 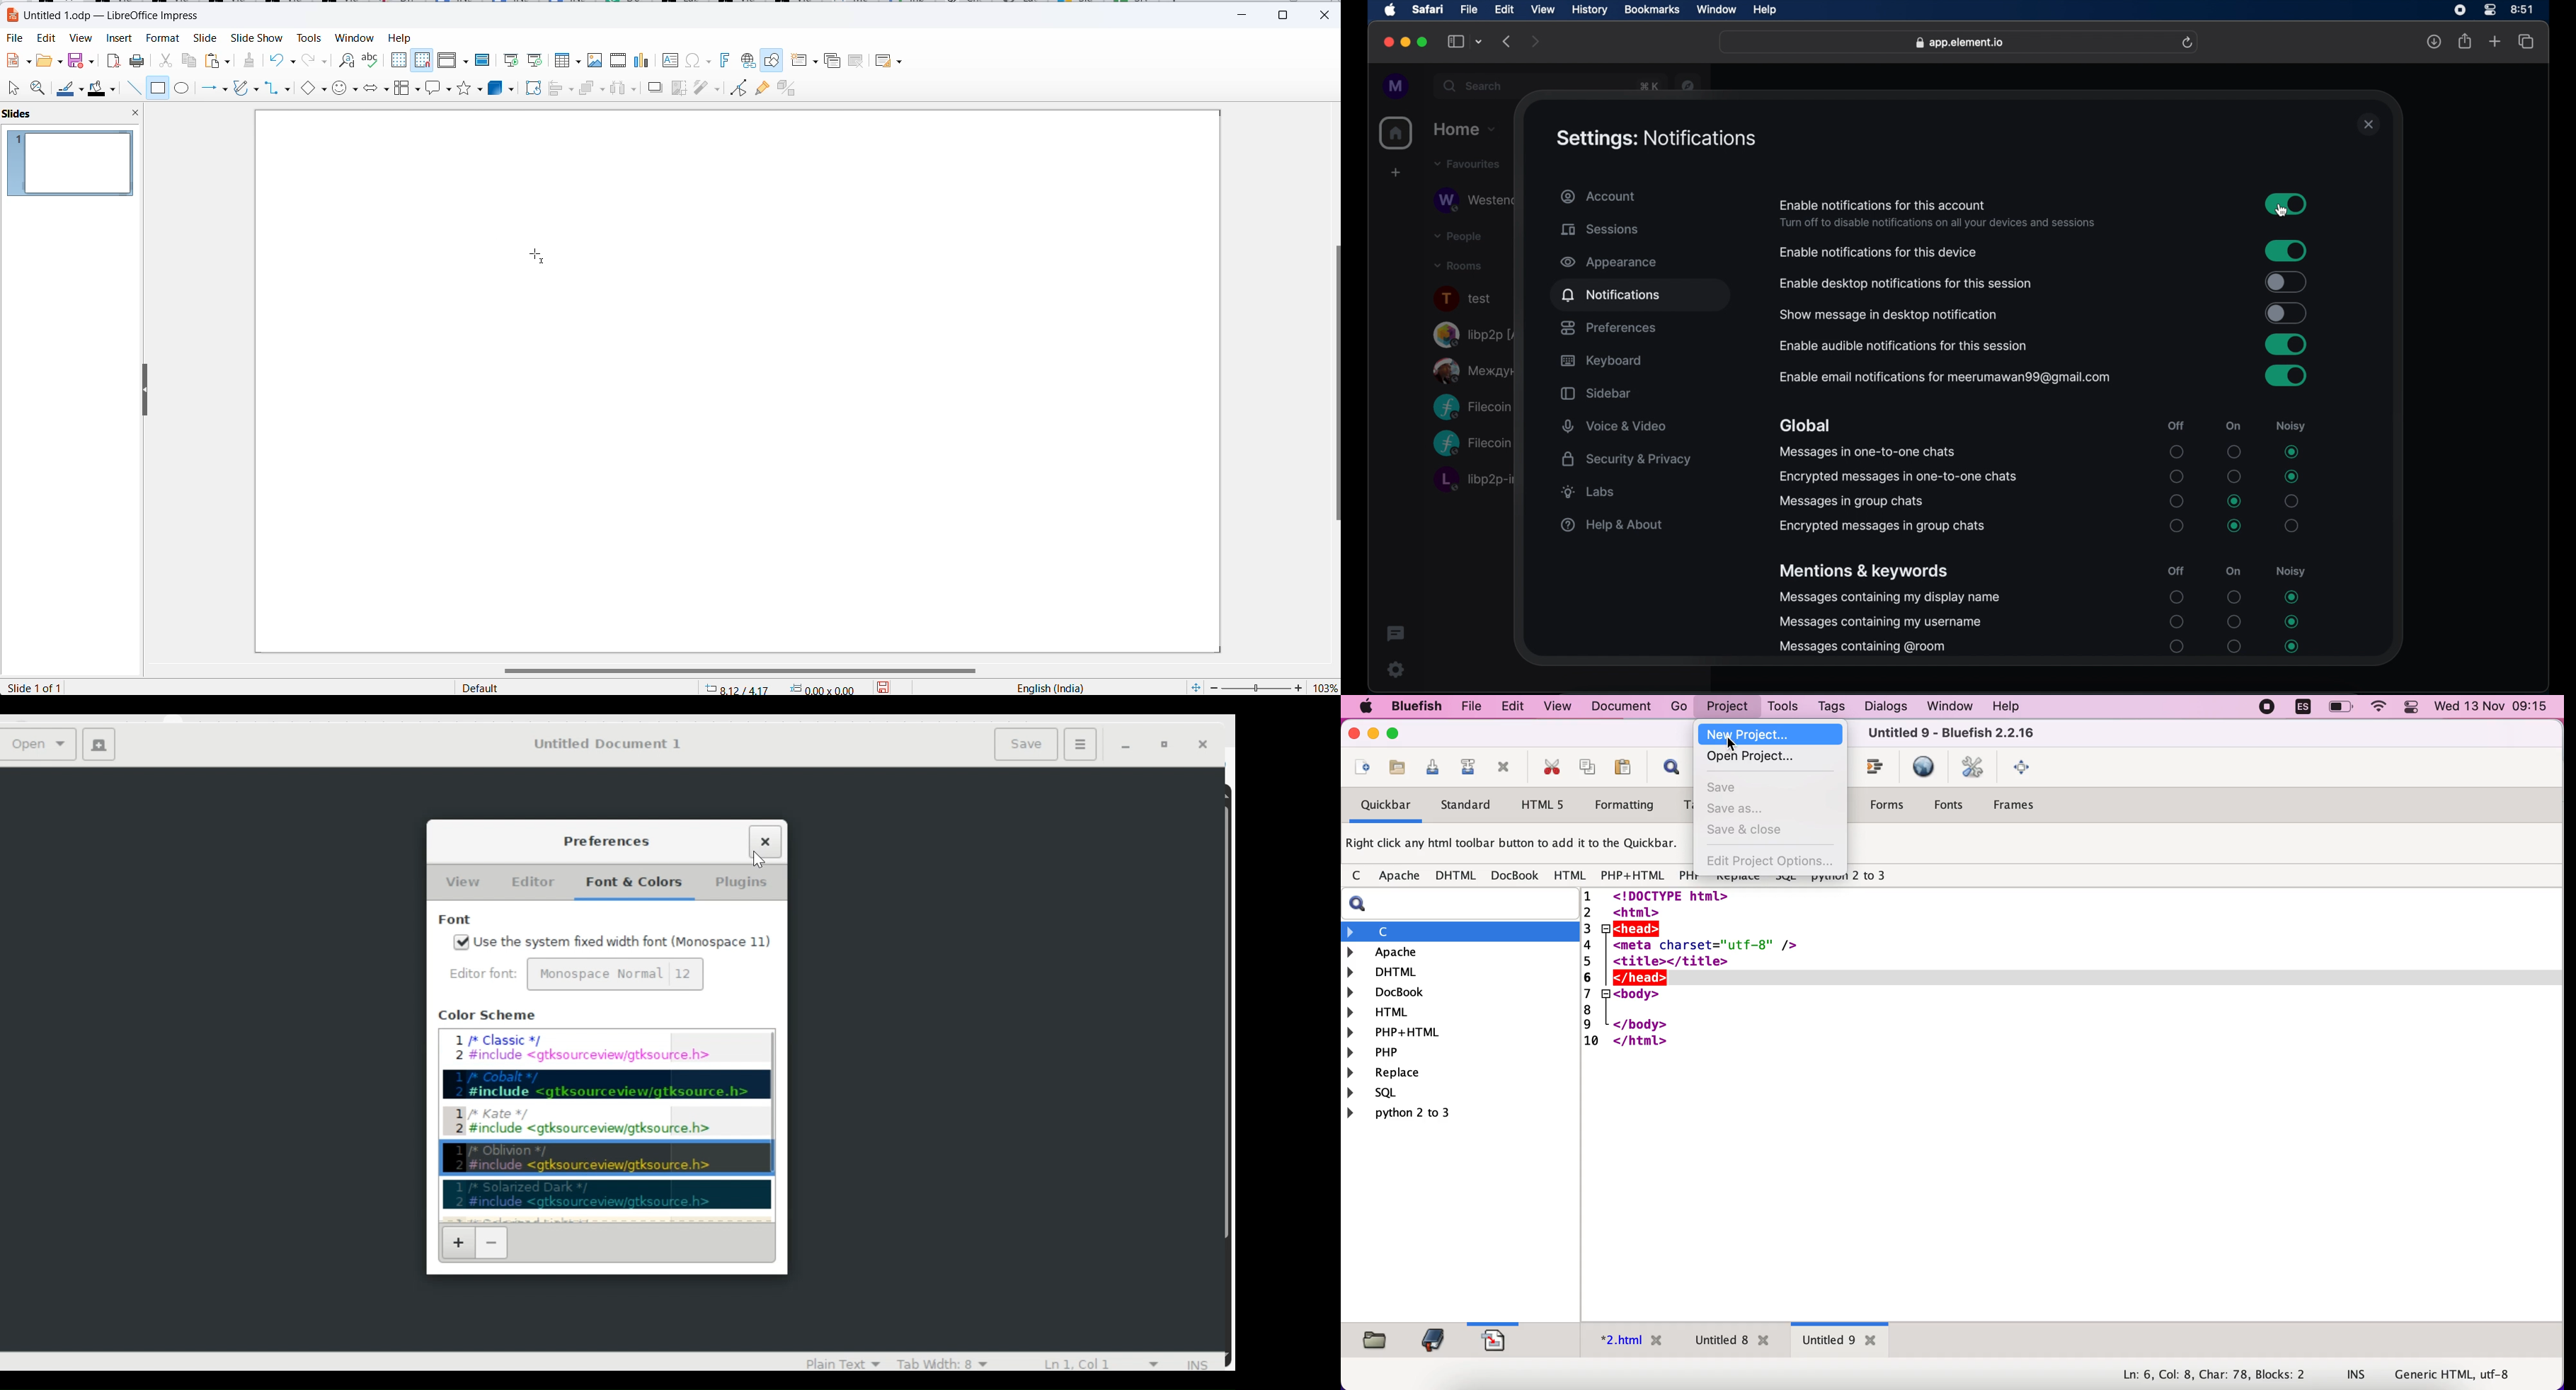 I want to click on keyboard, so click(x=1601, y=360).